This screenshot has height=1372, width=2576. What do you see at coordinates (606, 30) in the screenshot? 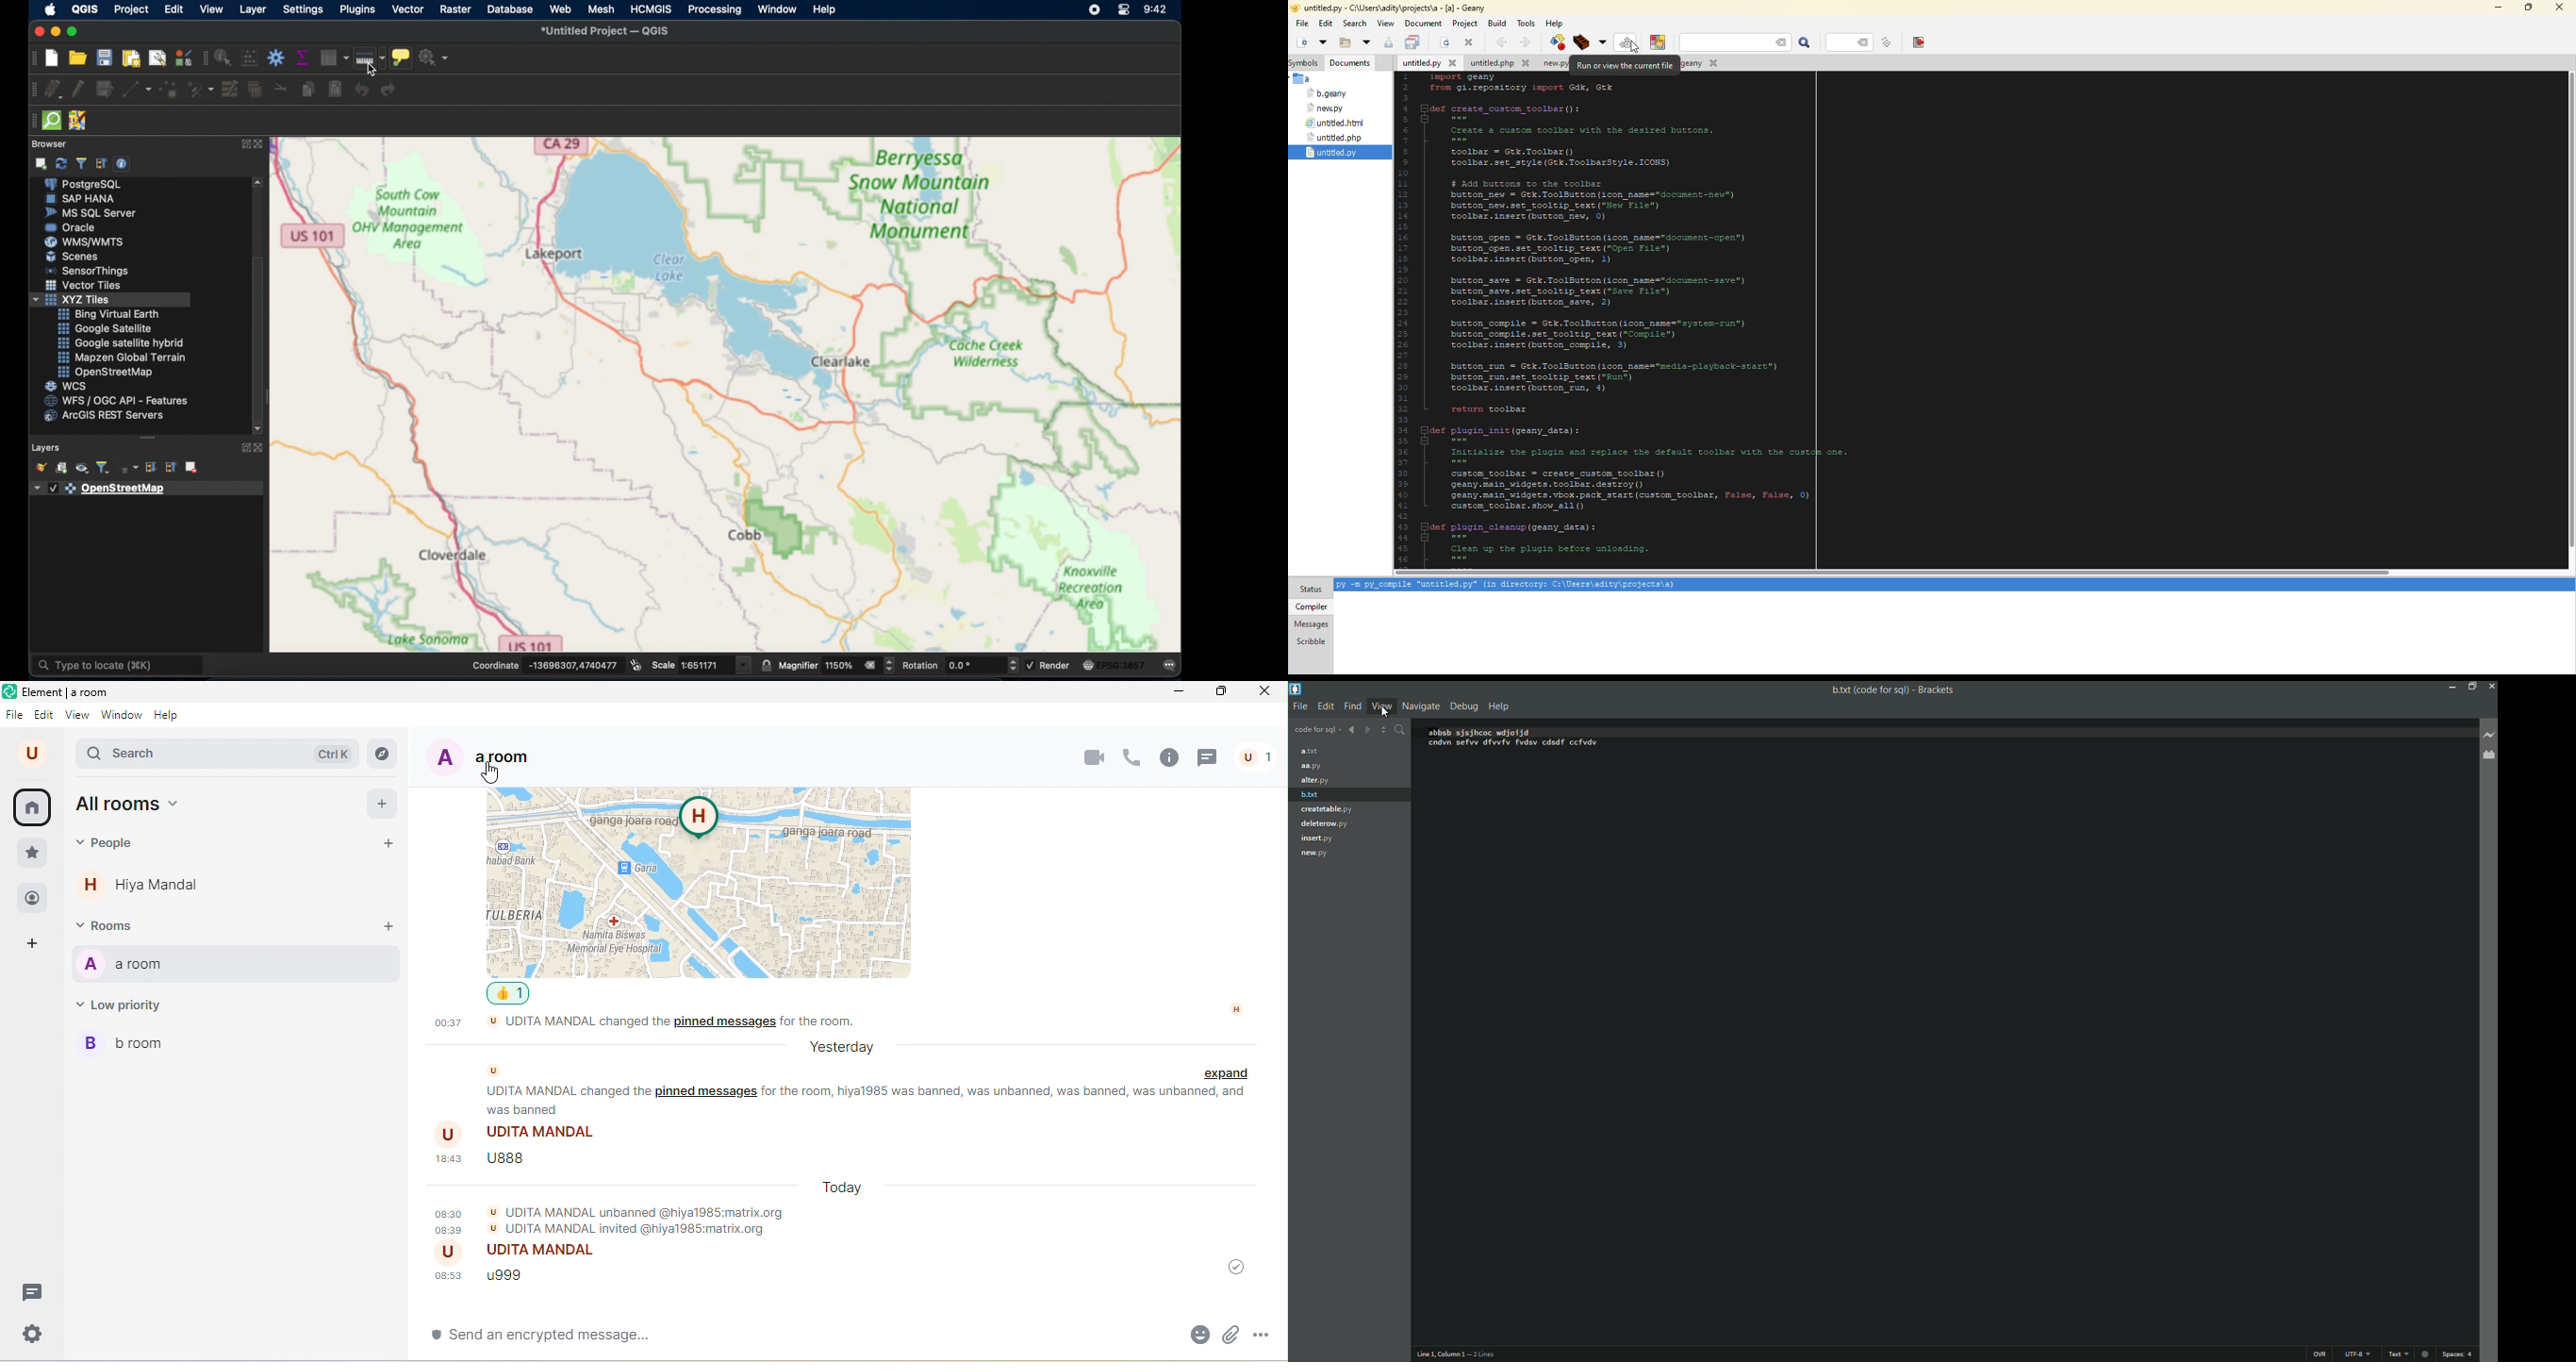
I see `Untitled project-QGIS` at bounding box center [606, 30].